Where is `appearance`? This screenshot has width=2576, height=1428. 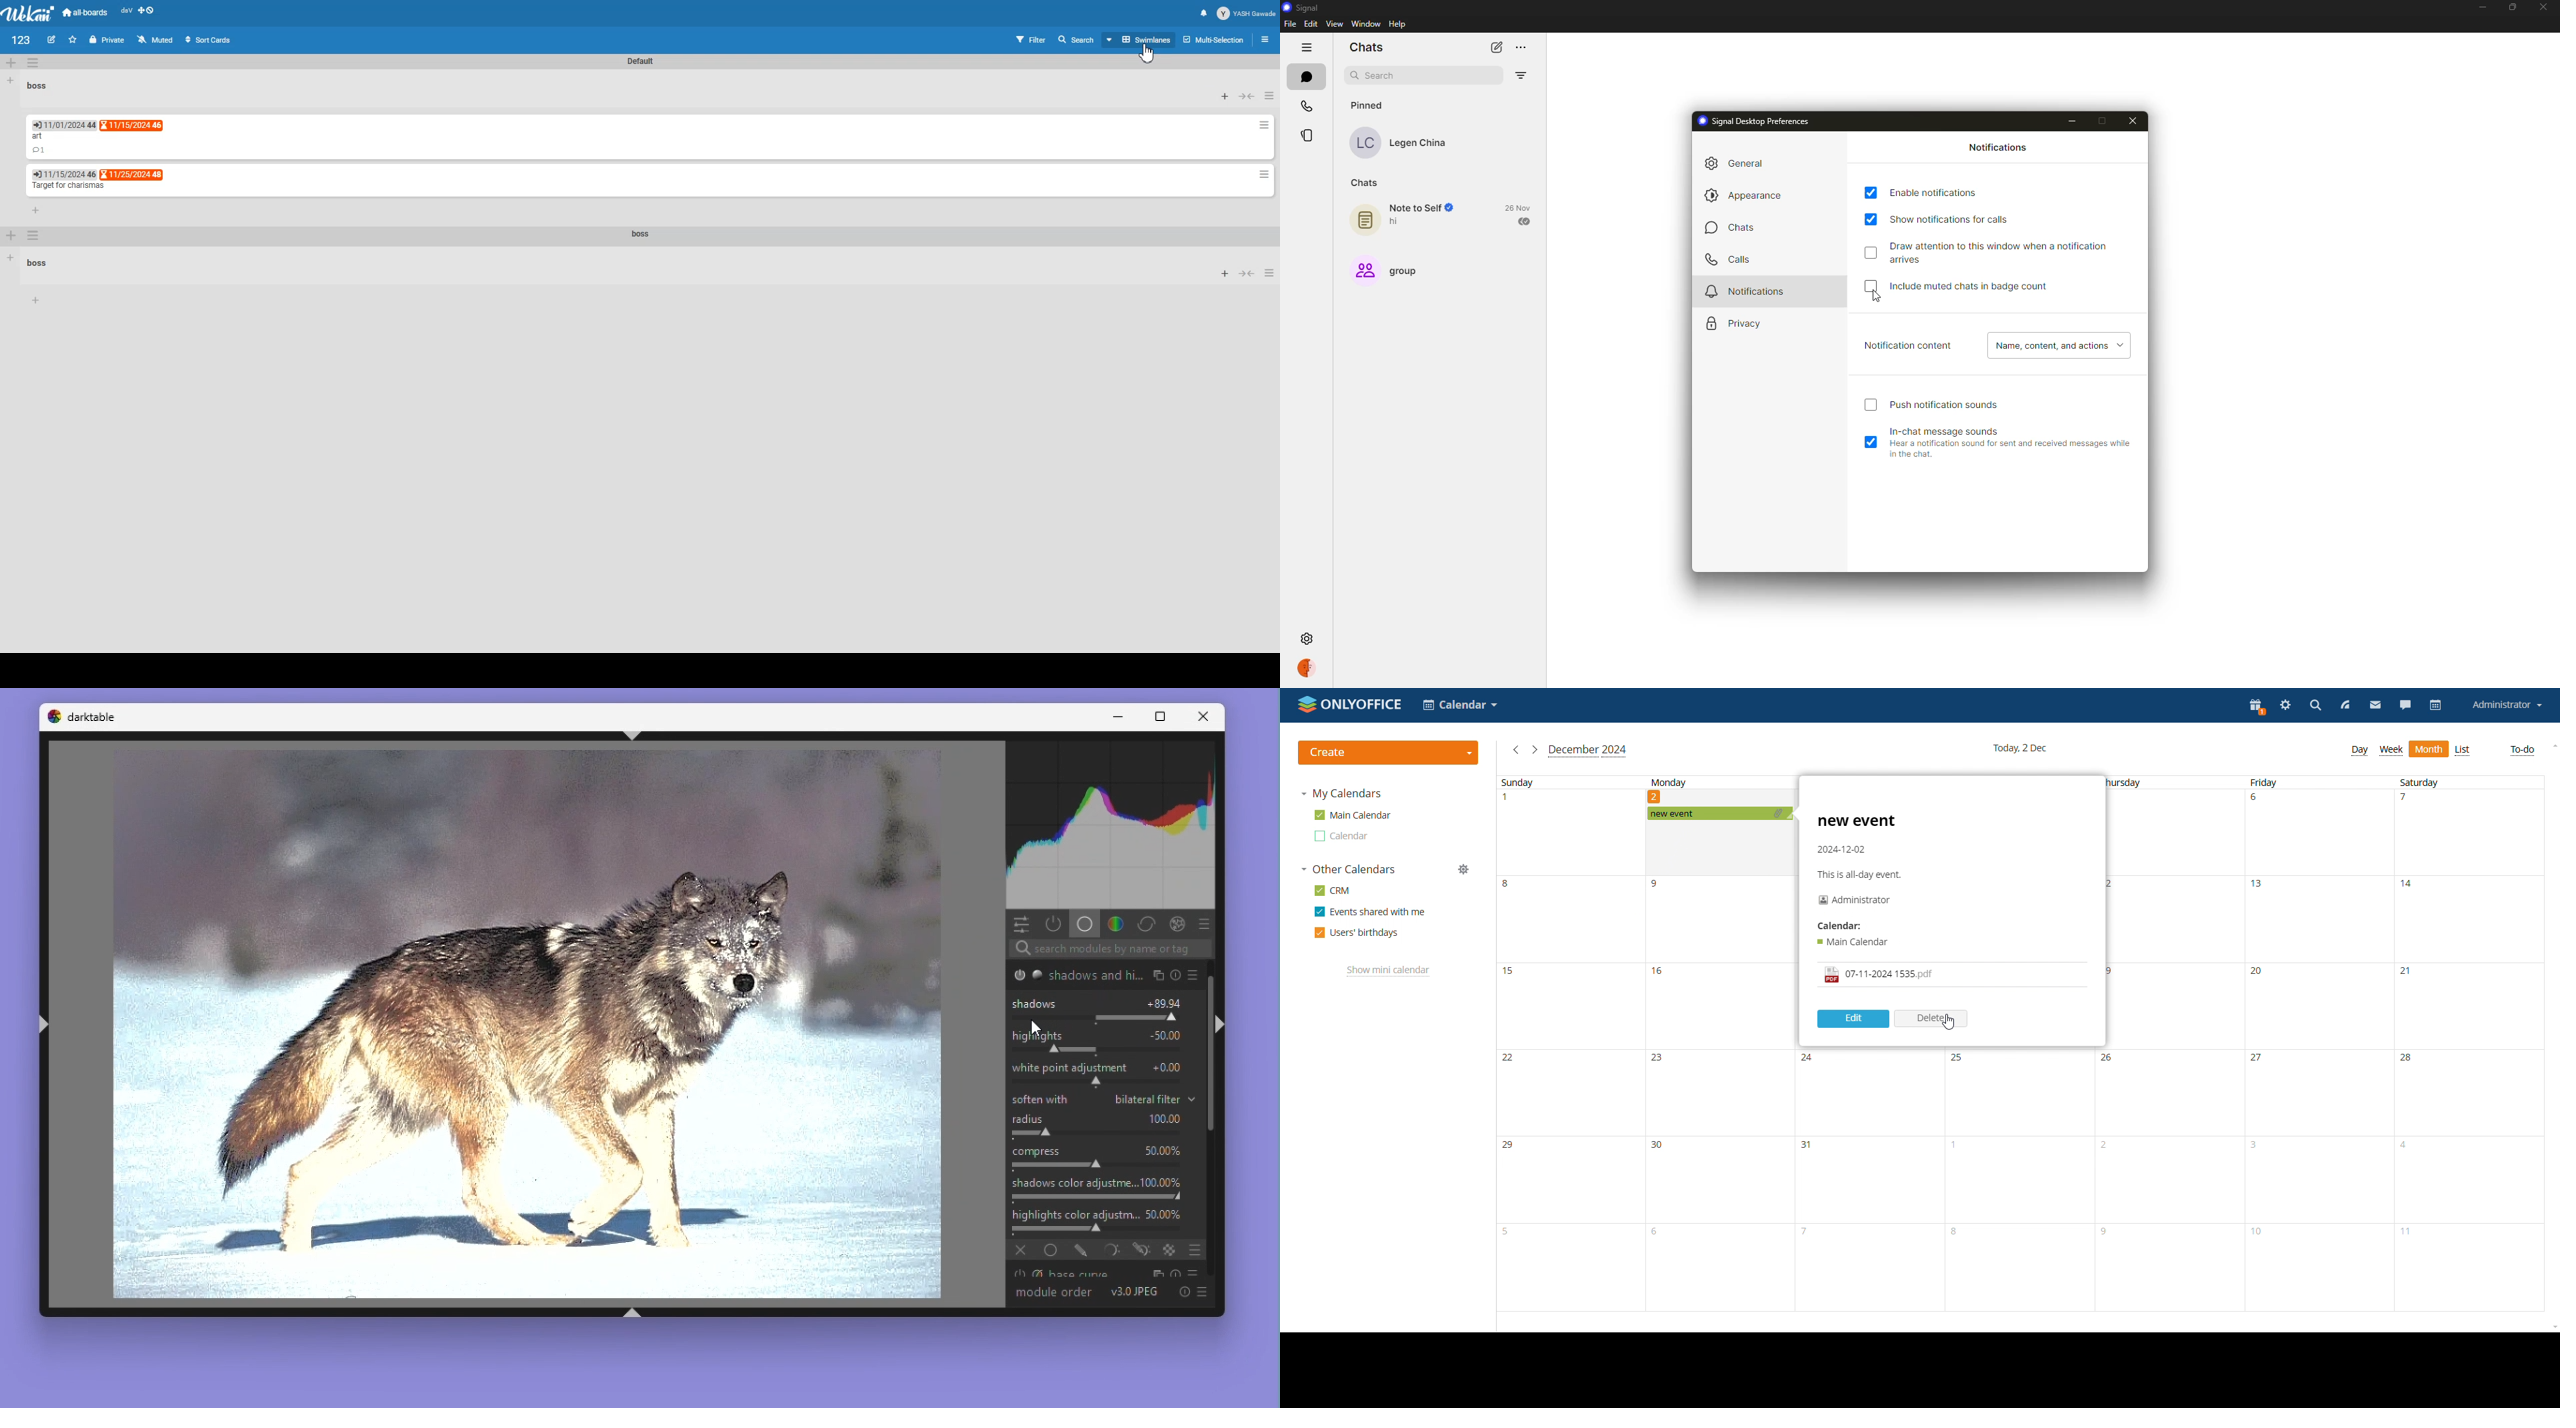
appearance is located at coordinates (1748, 195).